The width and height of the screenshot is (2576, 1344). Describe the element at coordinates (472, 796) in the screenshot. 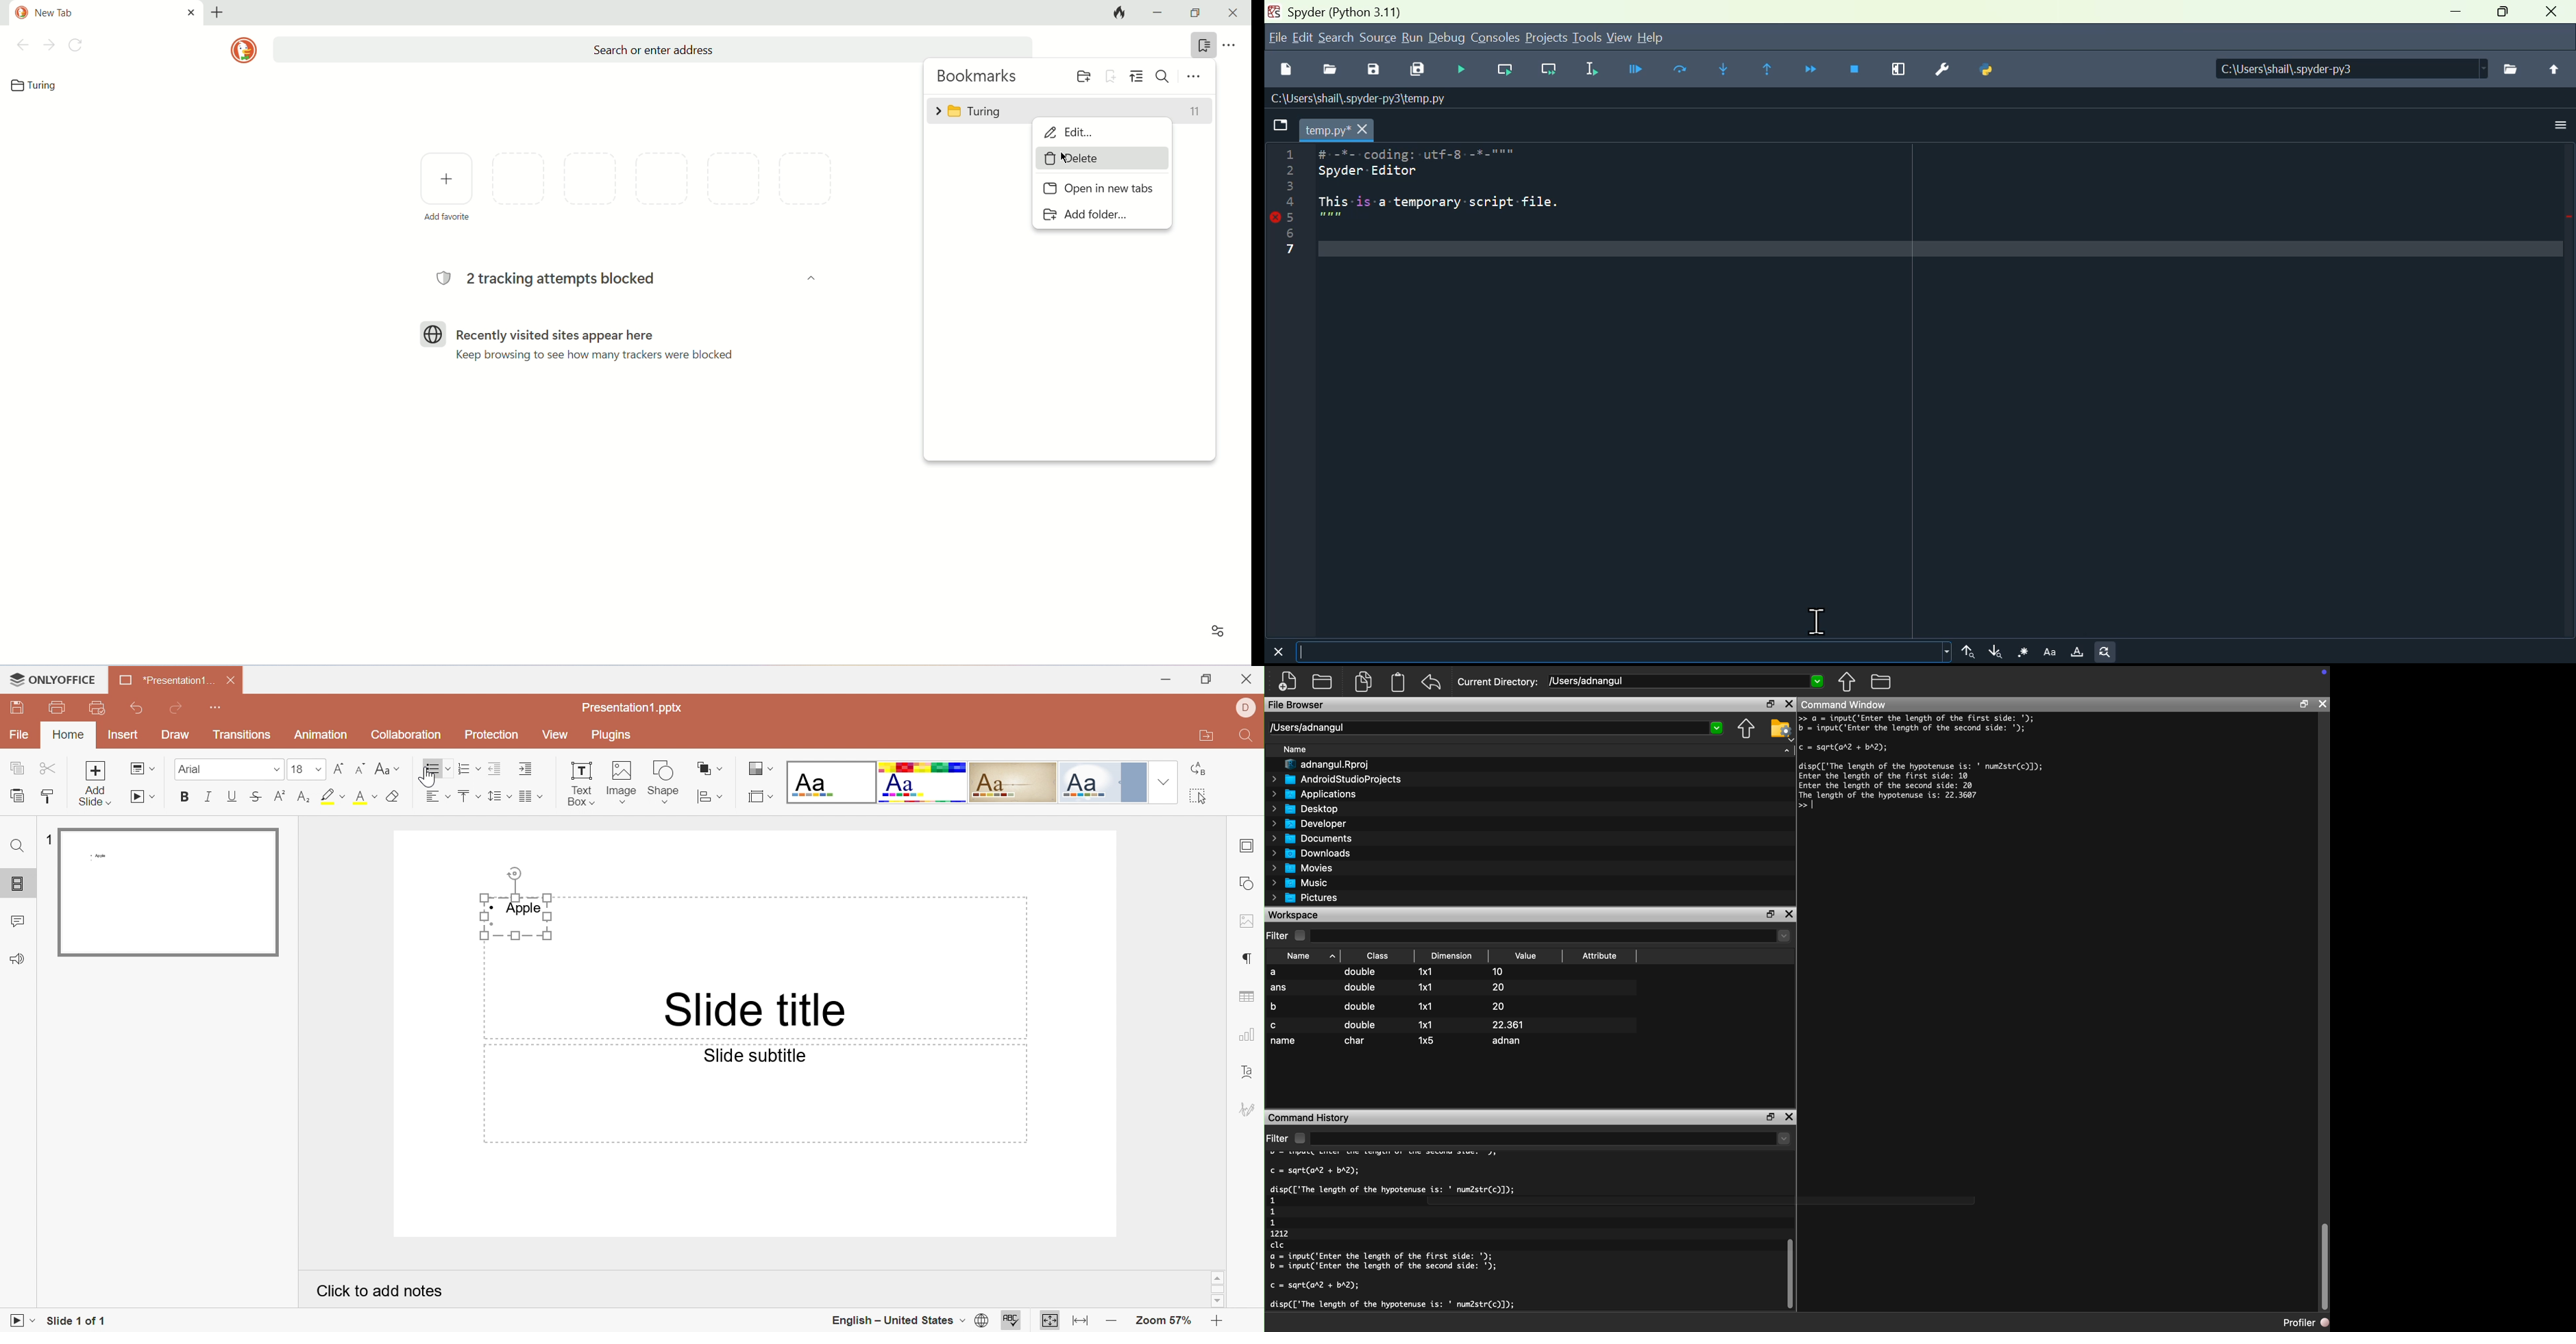

I see `Bullets` at that location.